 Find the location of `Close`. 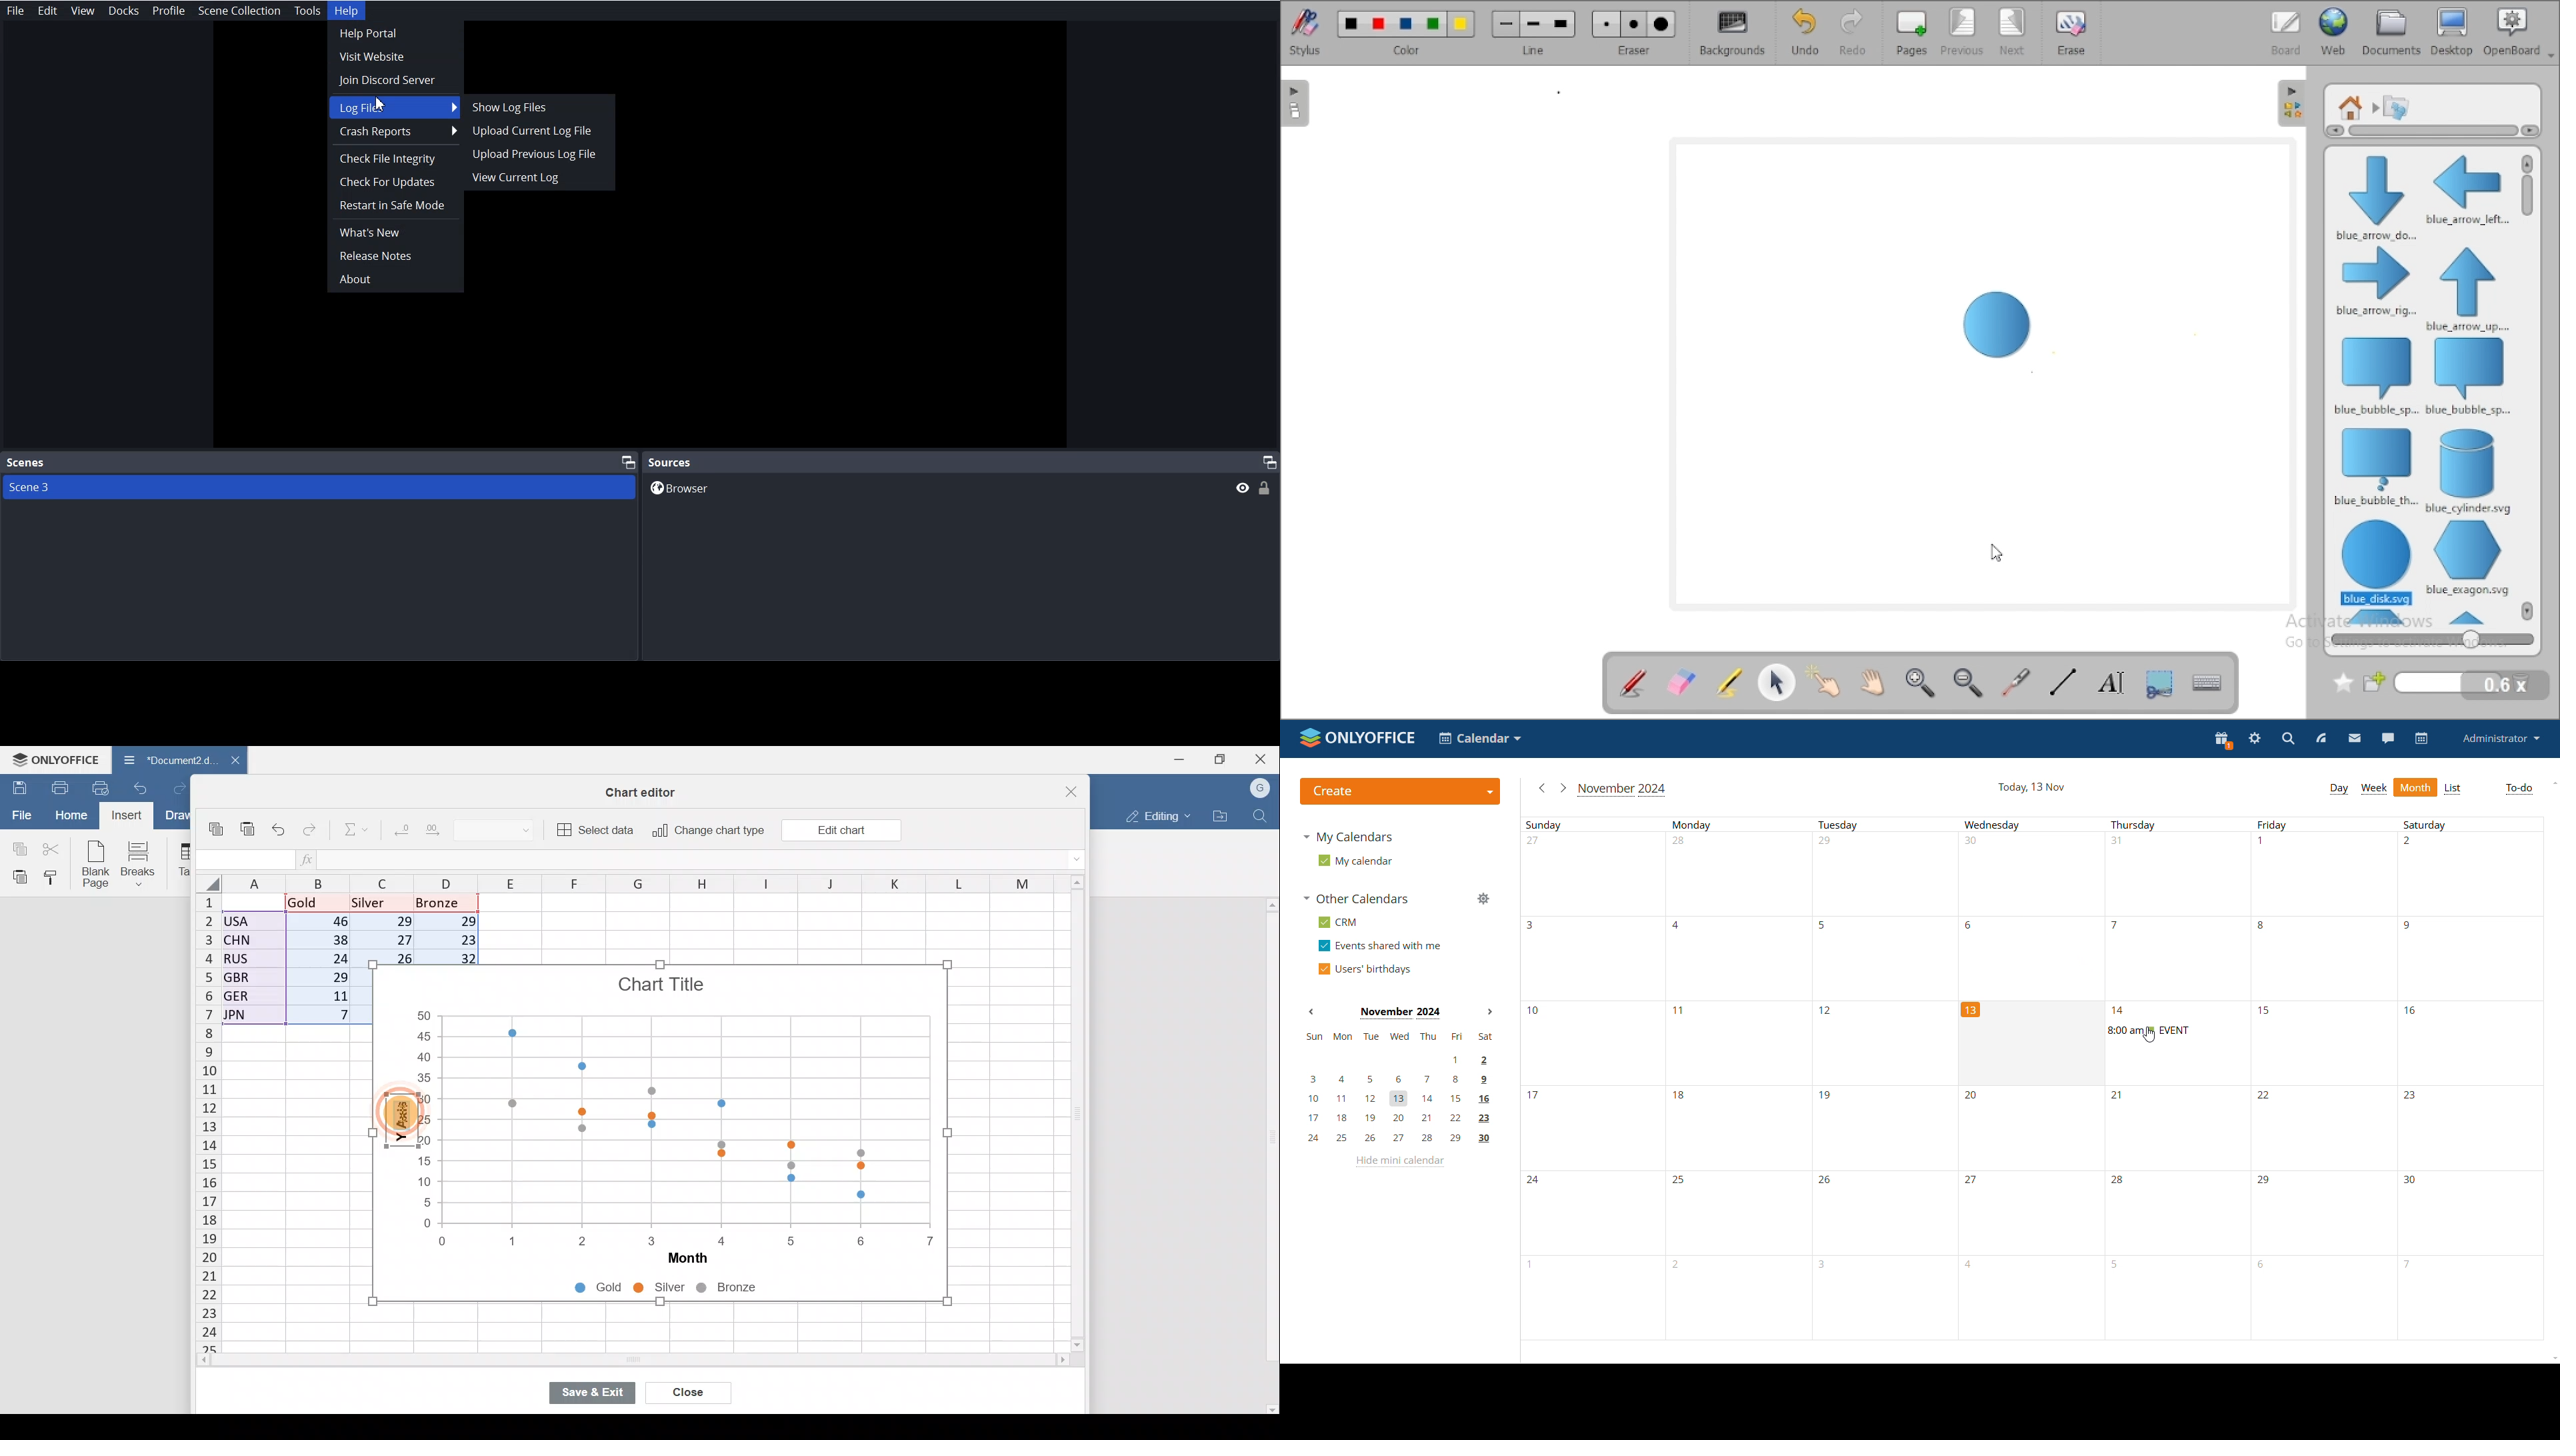

Close is located at coordinates (688, 1391).